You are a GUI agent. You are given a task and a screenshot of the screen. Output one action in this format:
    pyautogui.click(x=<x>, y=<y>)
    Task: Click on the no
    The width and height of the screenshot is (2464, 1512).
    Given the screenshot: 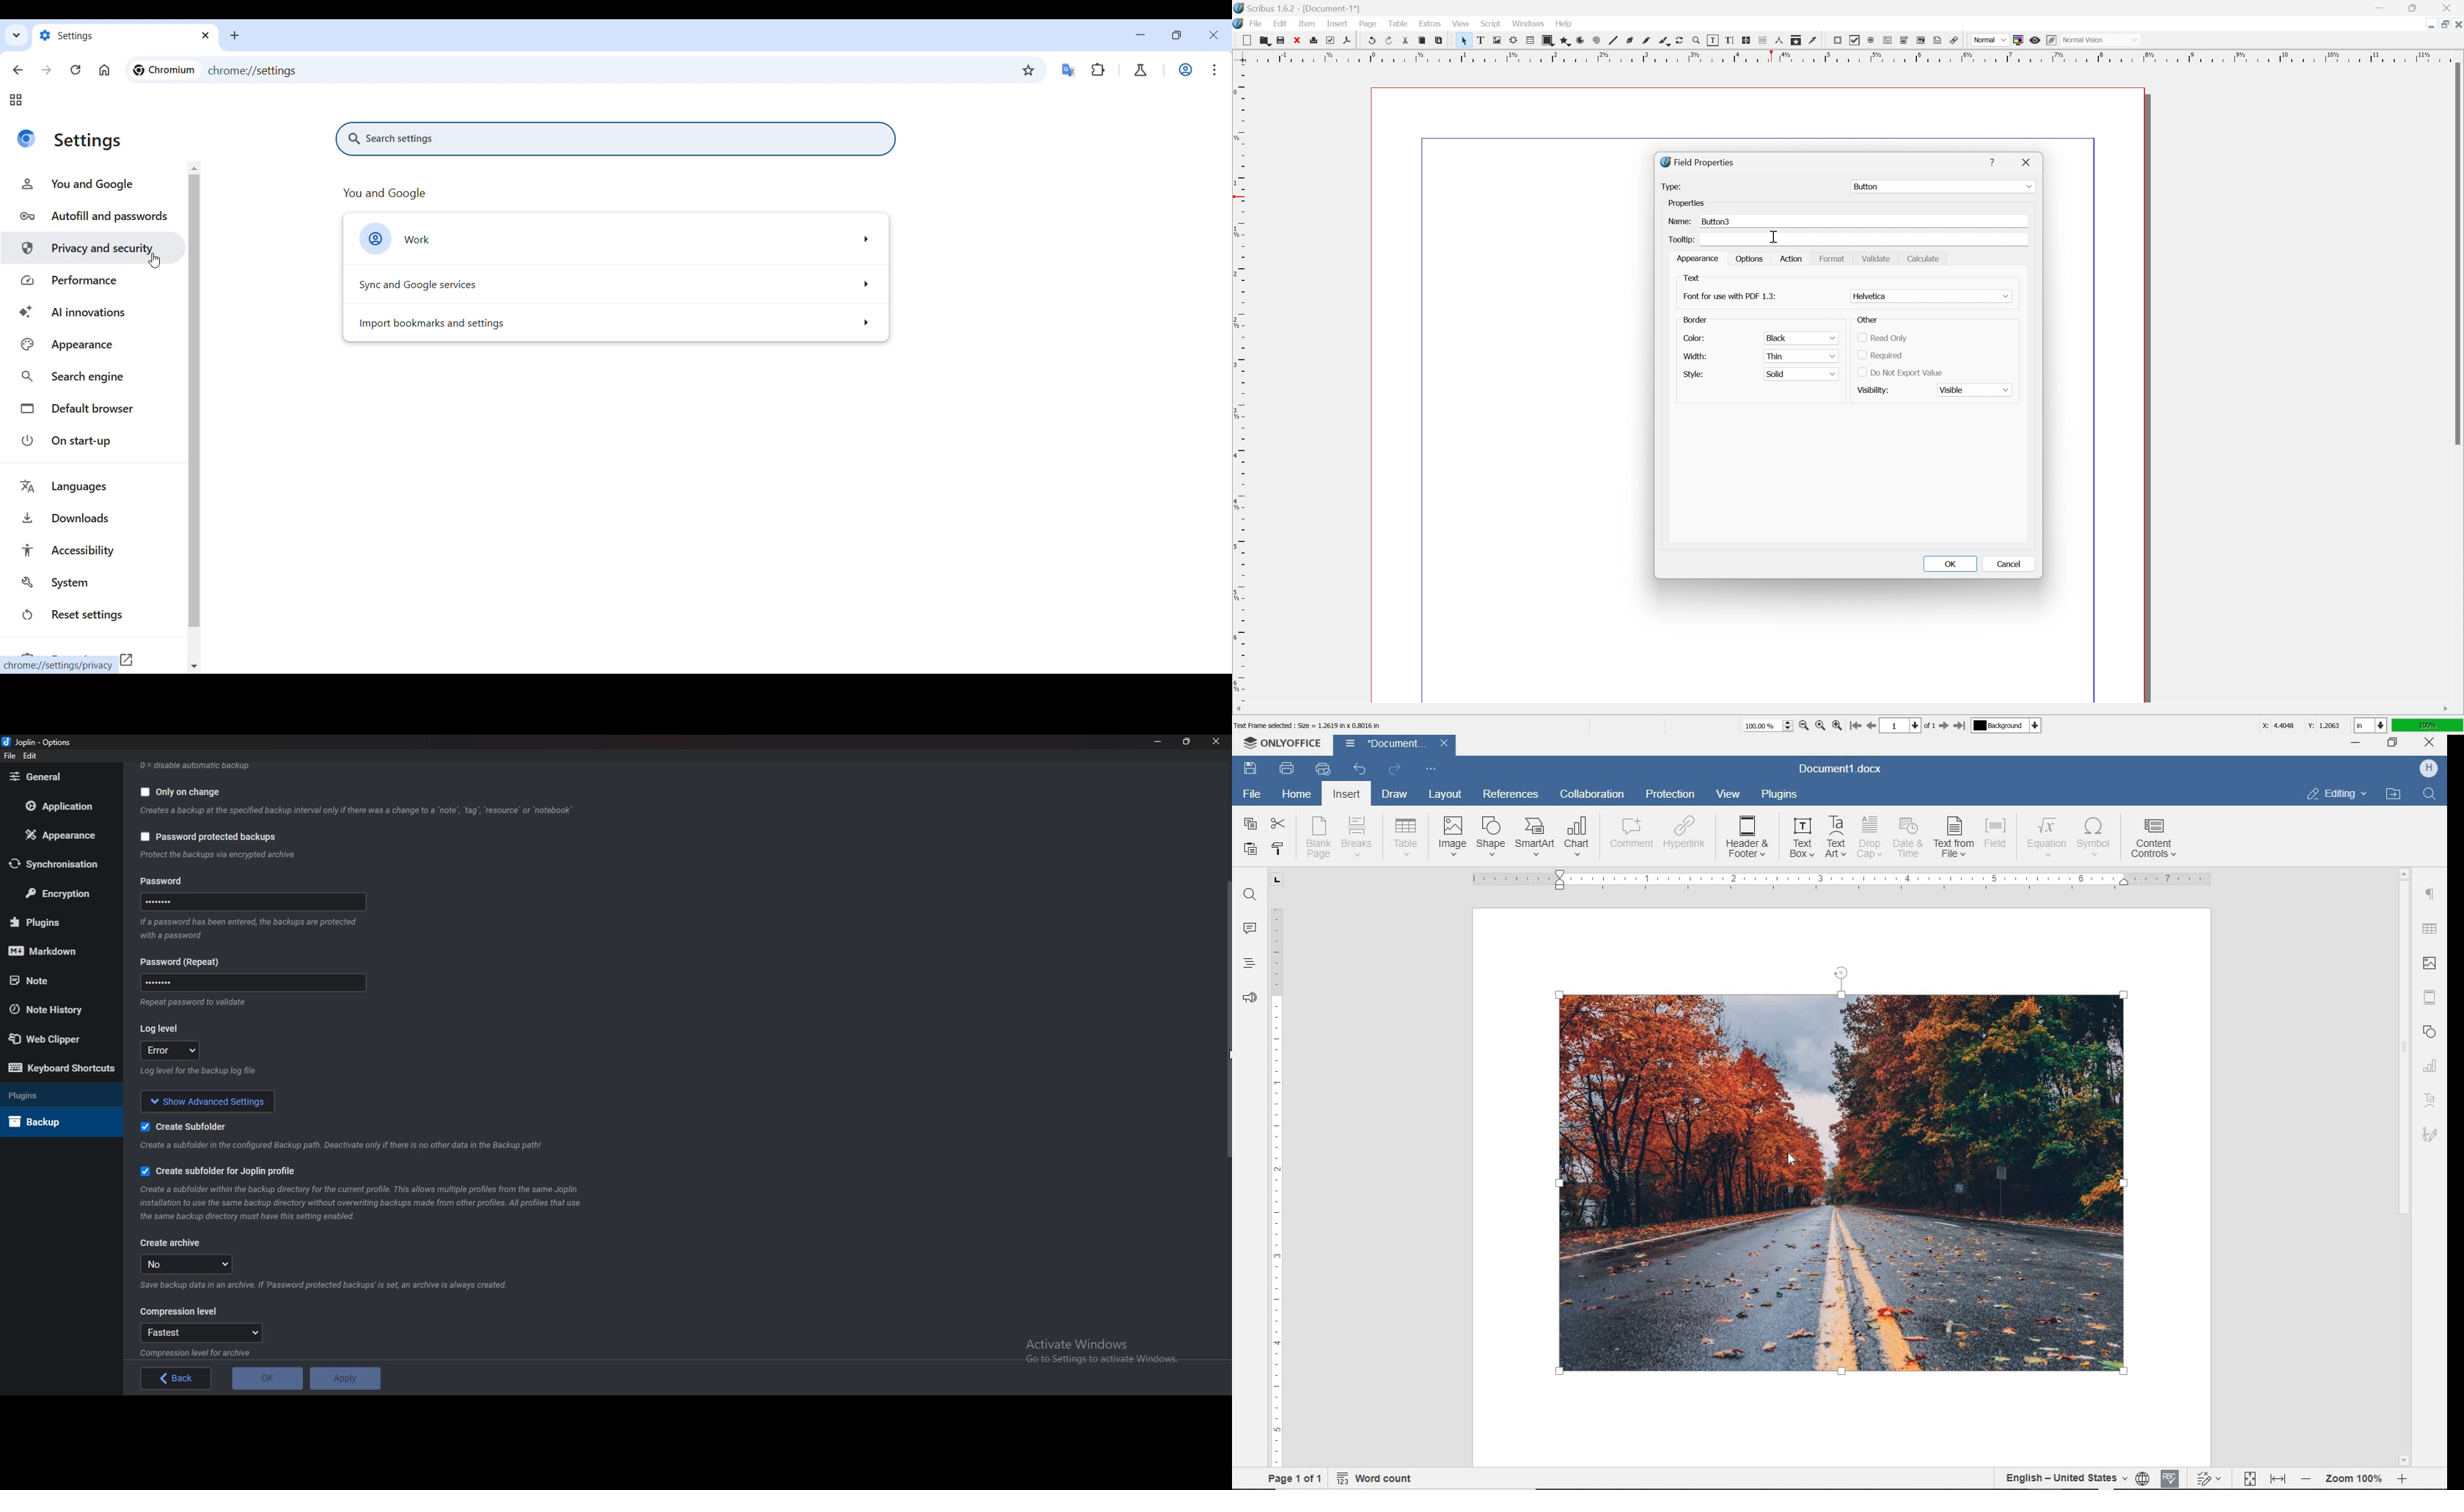 What is the action you would take?
    pyautogui.click(x=187, y=1263)
    